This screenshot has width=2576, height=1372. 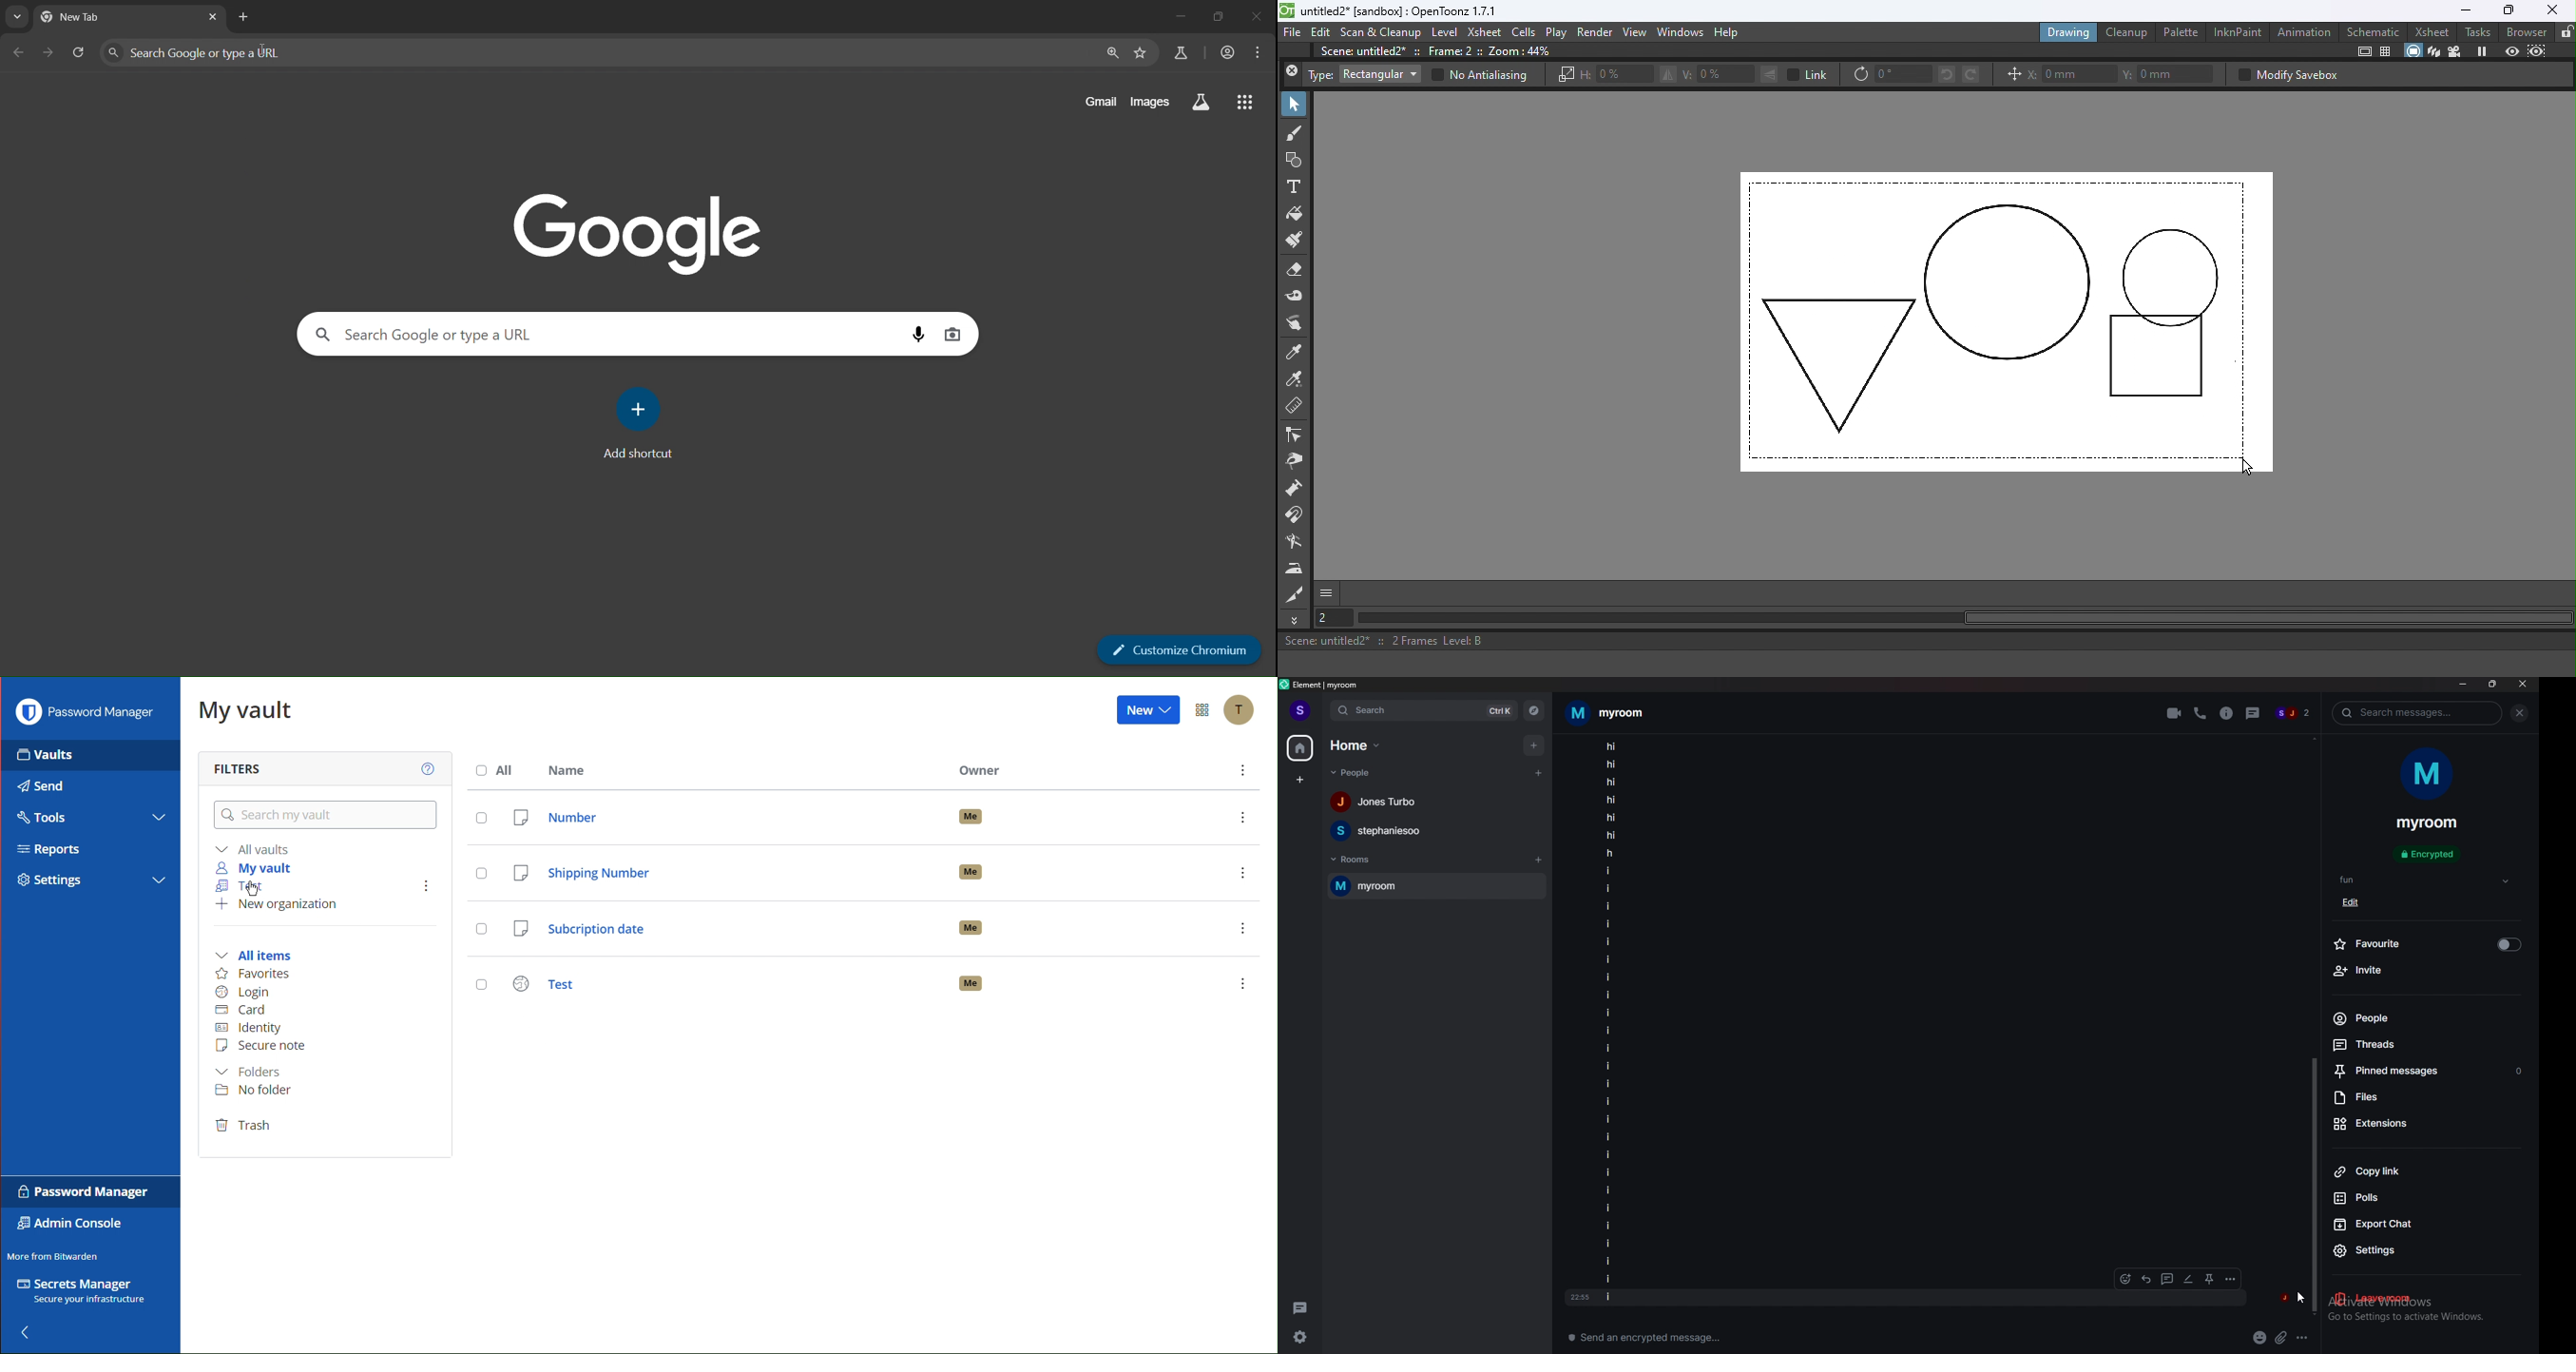 I want to click on rooms, so click(x=1354, y=860).